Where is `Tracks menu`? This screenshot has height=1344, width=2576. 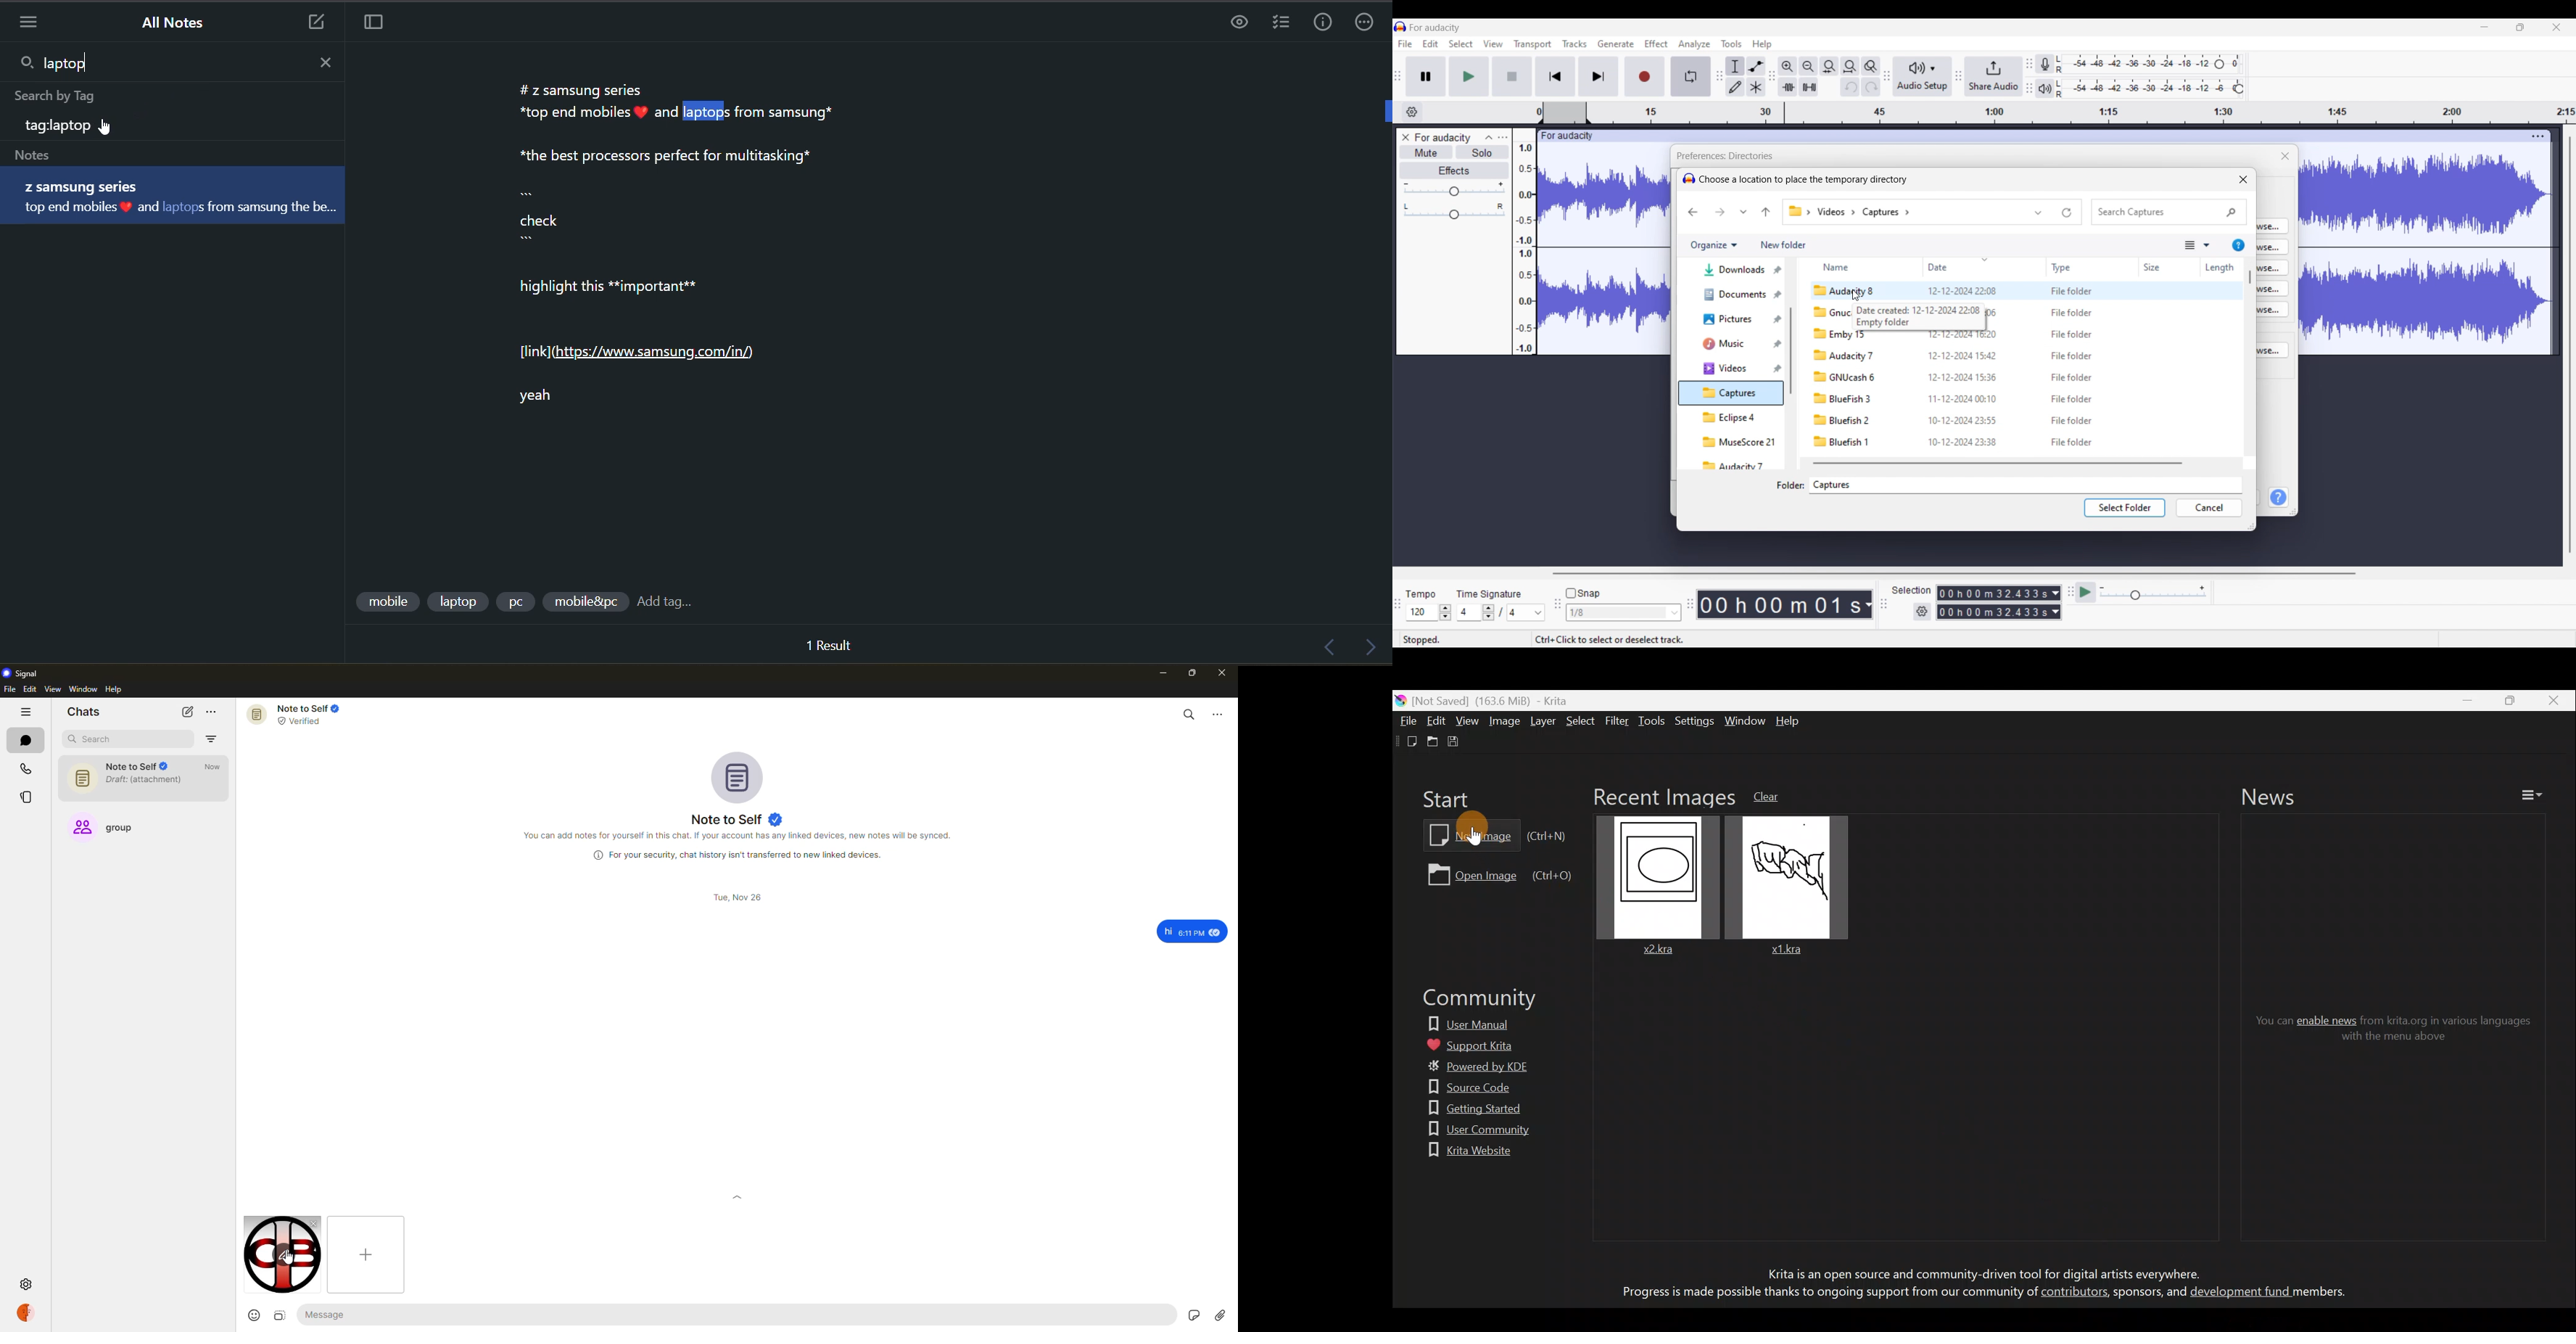
Tracks menu is located at coordinates (1575, 44).